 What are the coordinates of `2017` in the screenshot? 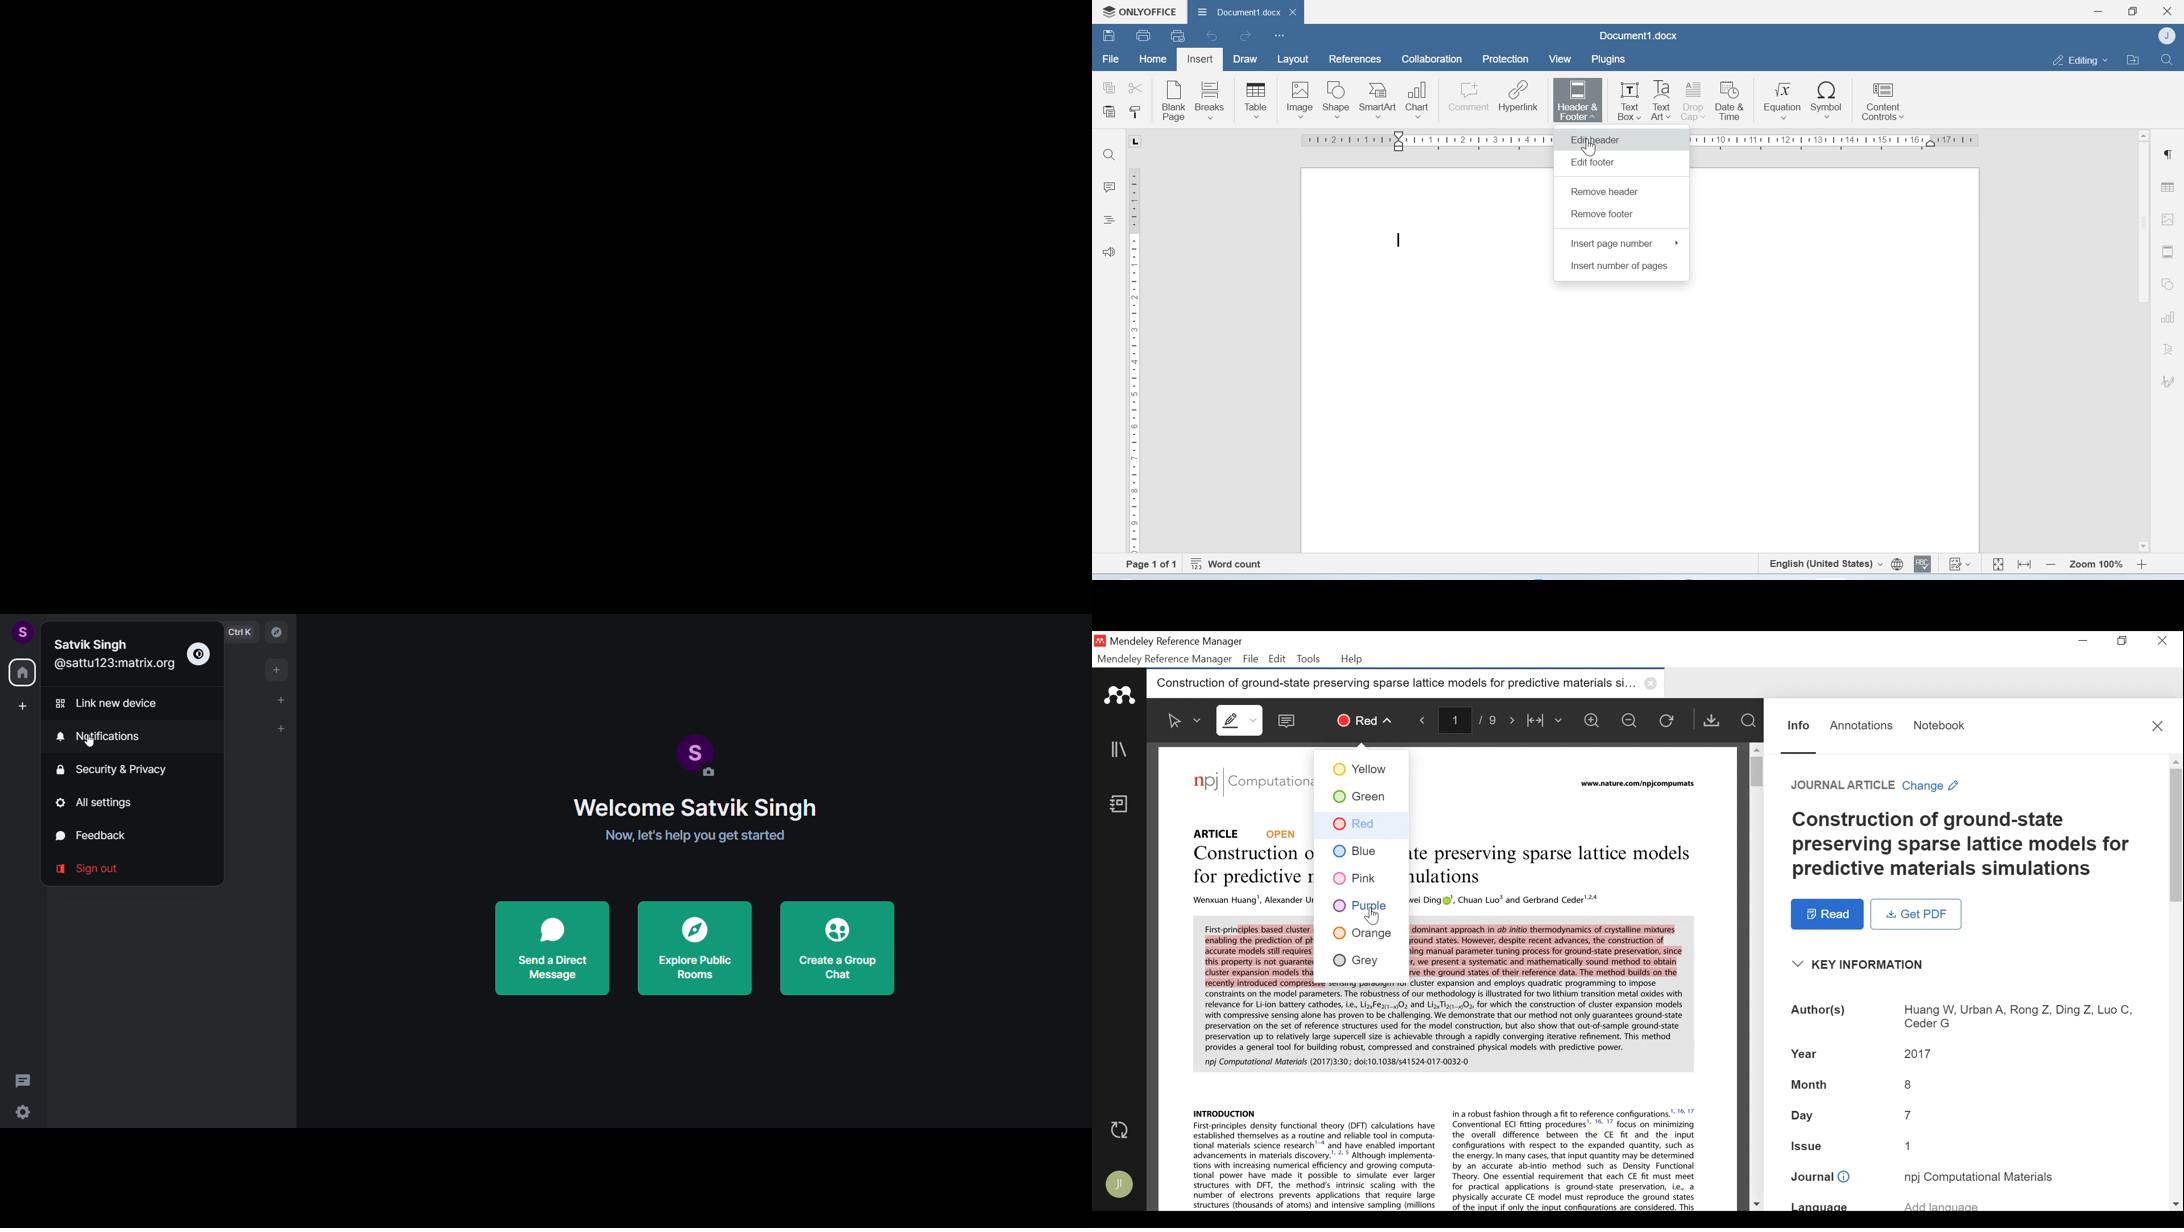 It's located at (1915, 1053).